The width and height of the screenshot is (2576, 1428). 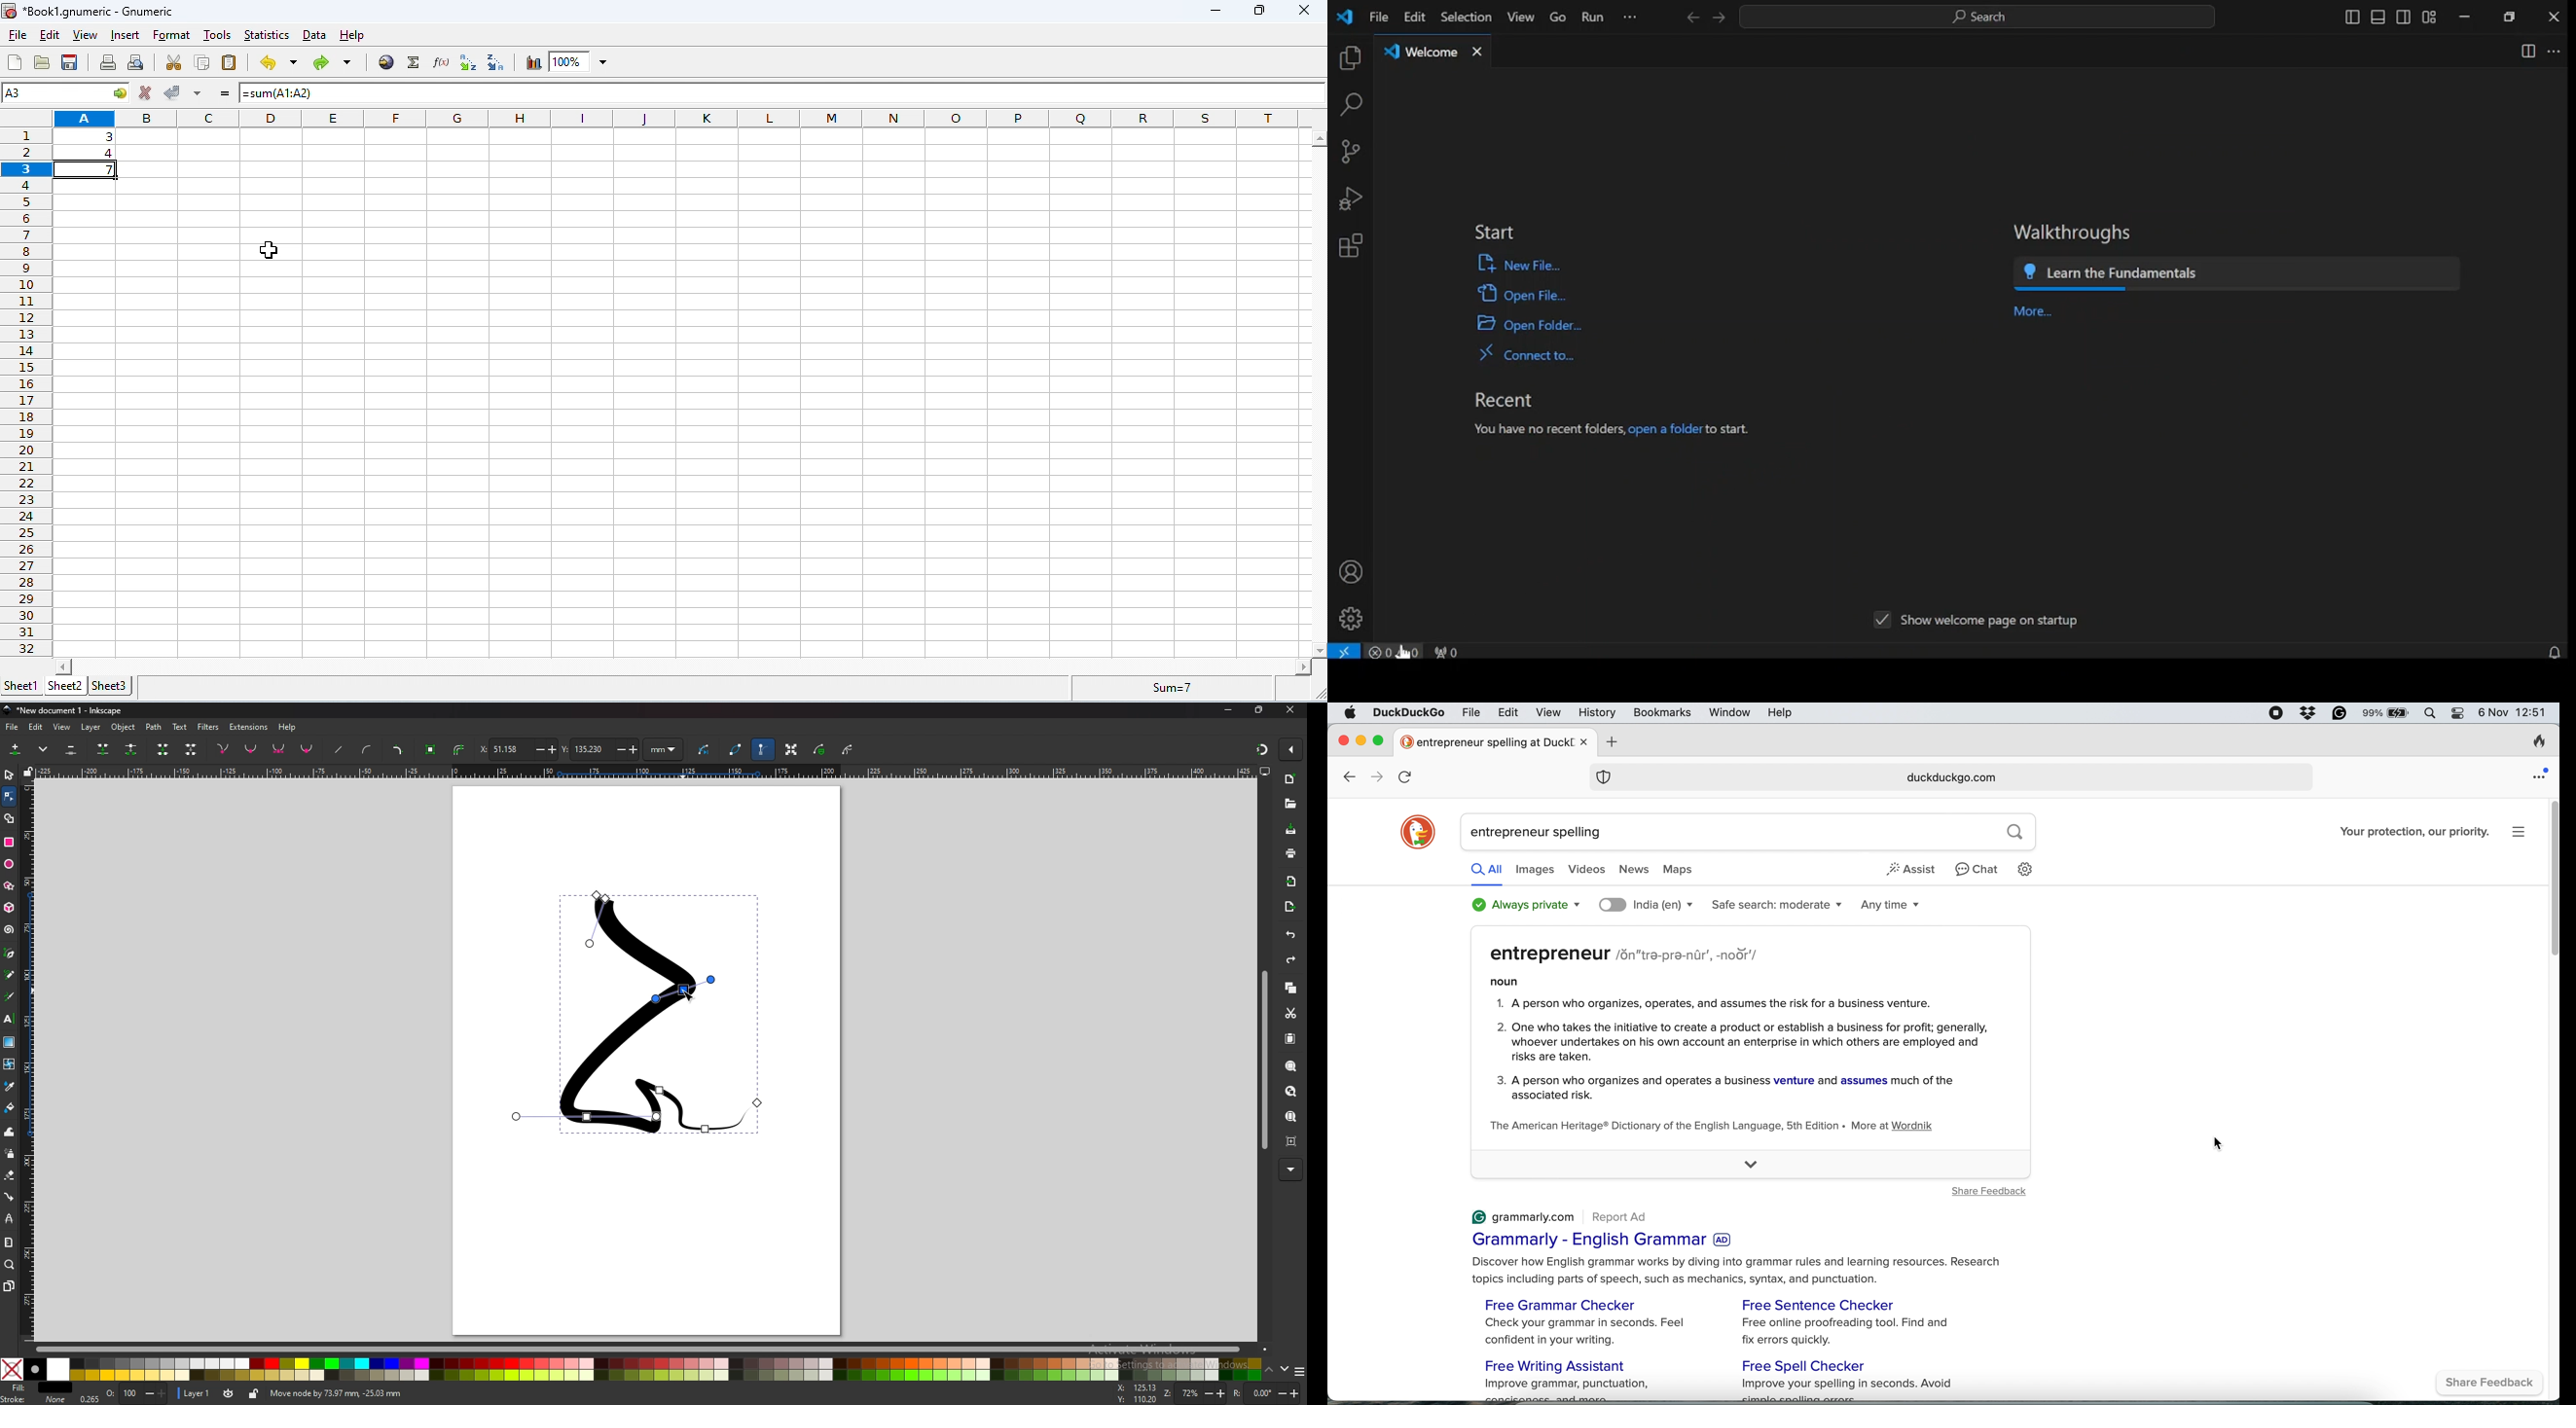 I want to click on 6 Nov 12:51, so click(x=2514, y=713).